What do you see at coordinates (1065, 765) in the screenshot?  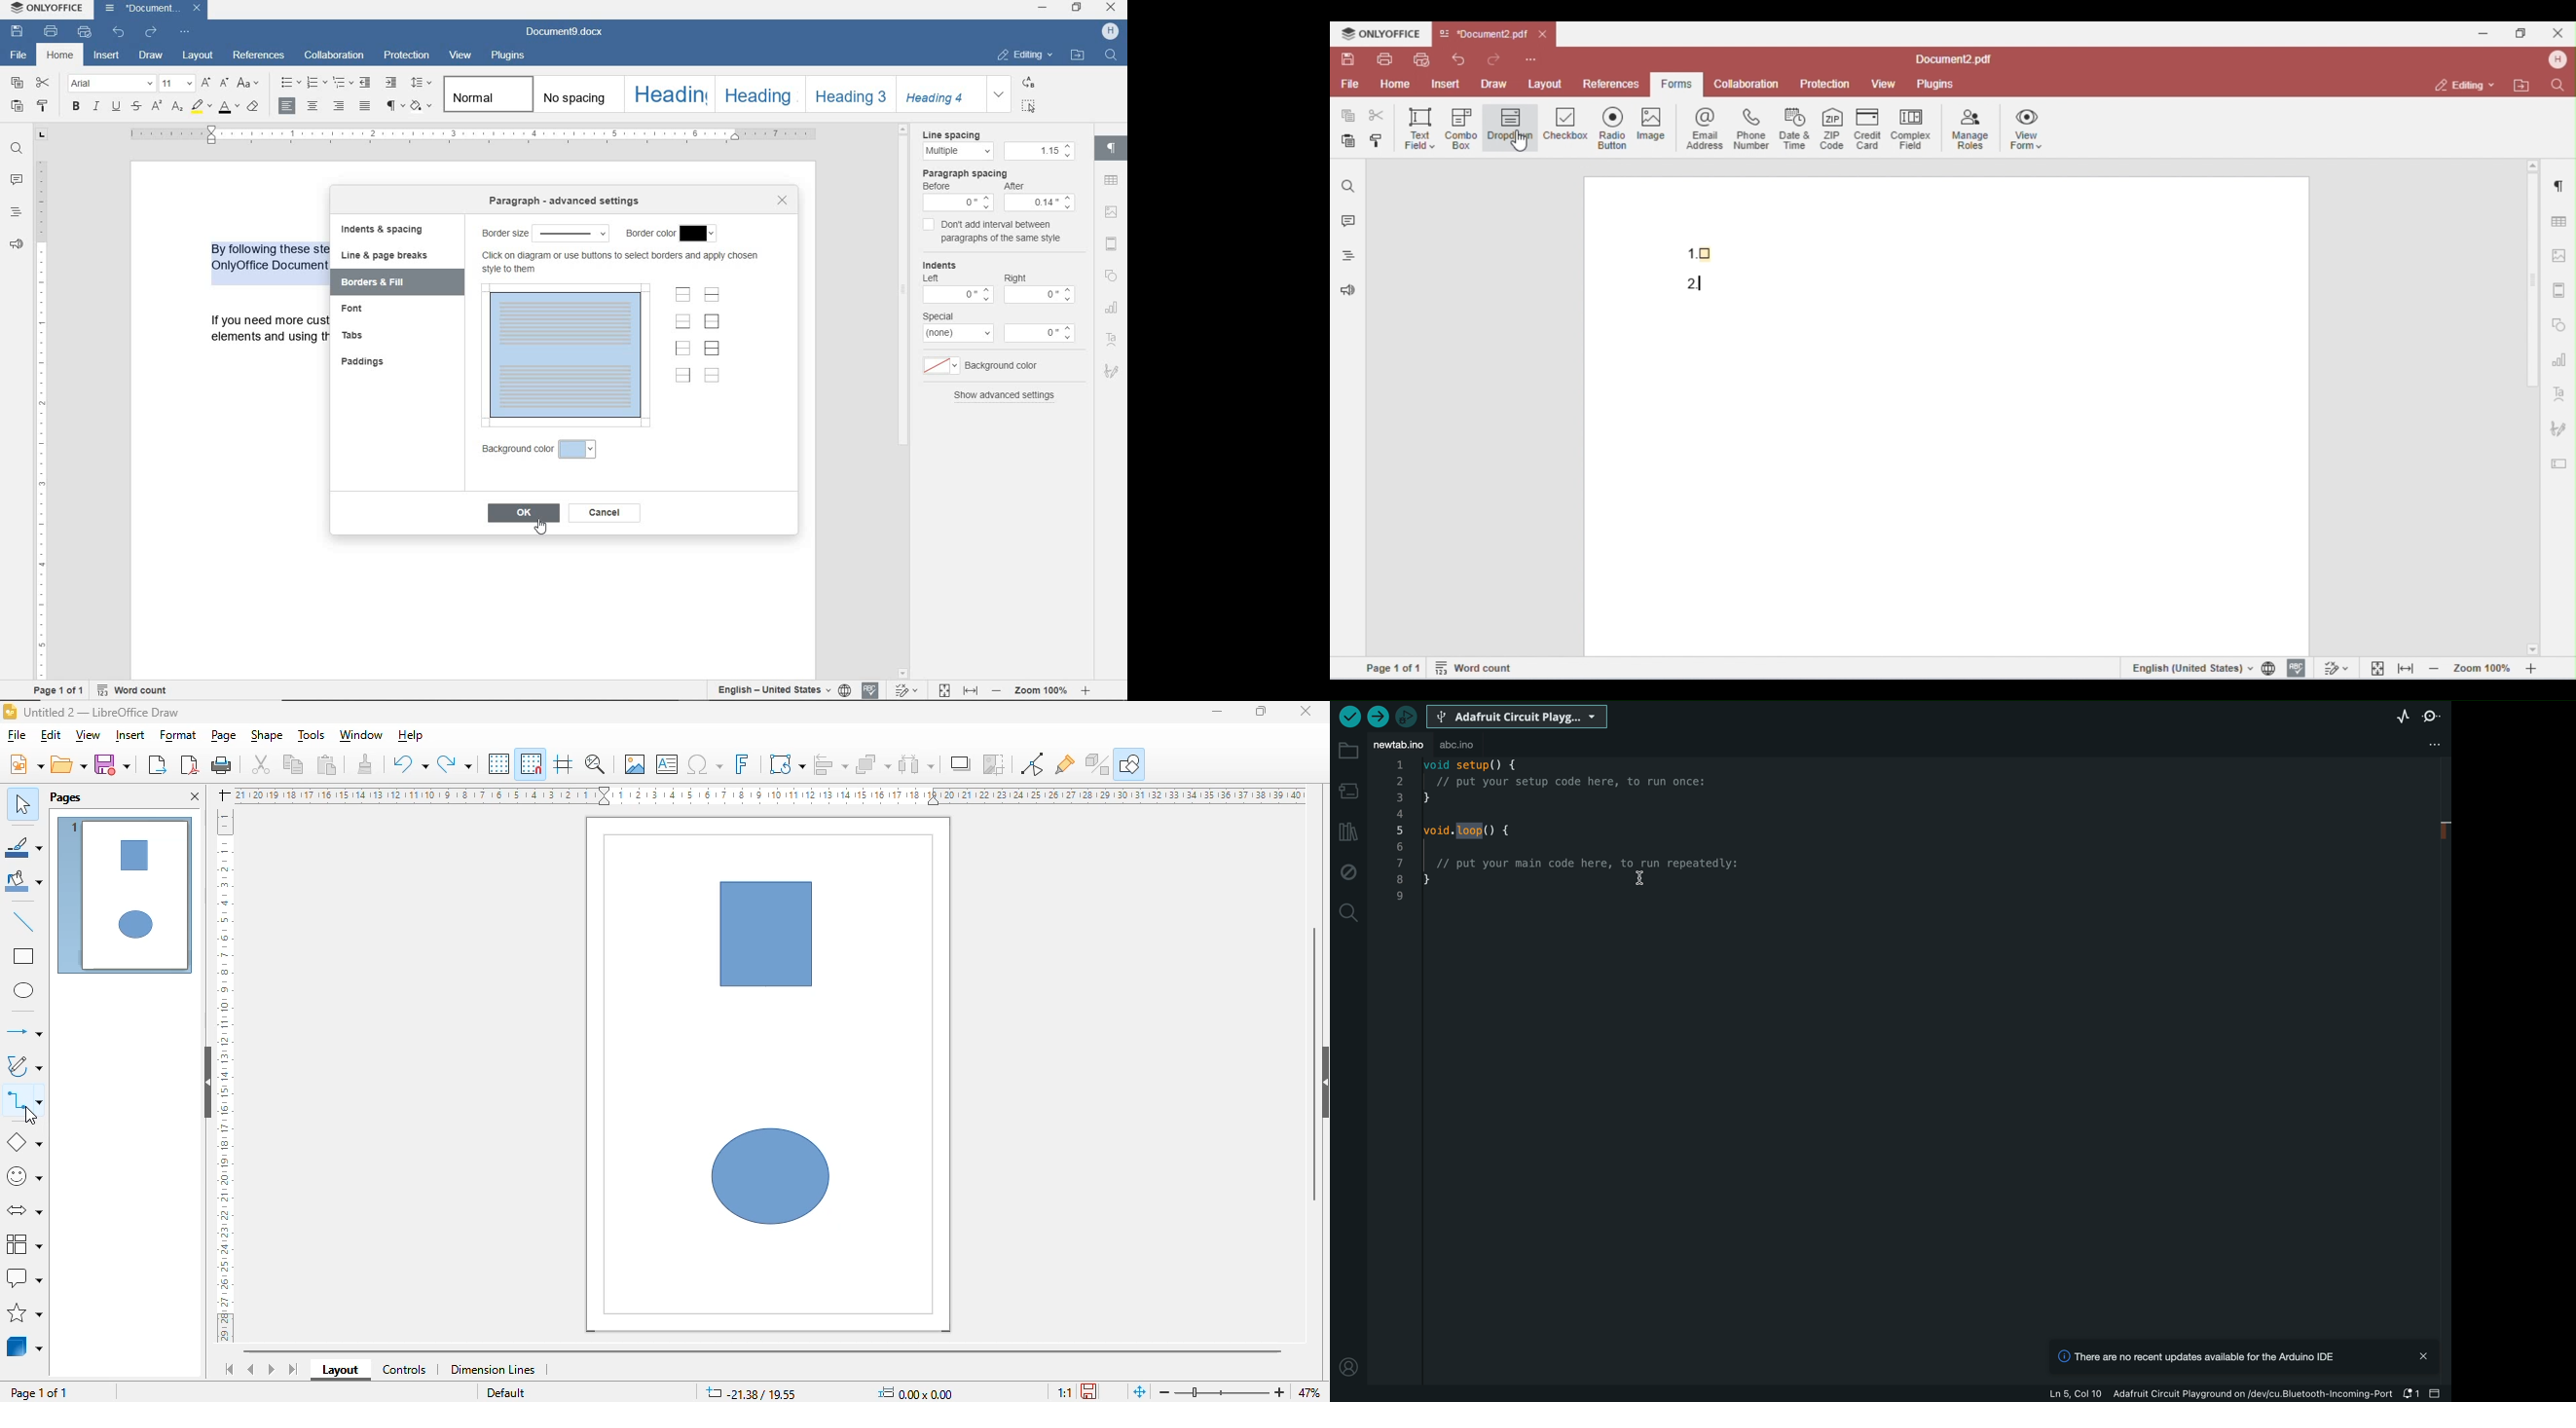 I see `show gluepoint functions` at bounding box center [1065, 765].